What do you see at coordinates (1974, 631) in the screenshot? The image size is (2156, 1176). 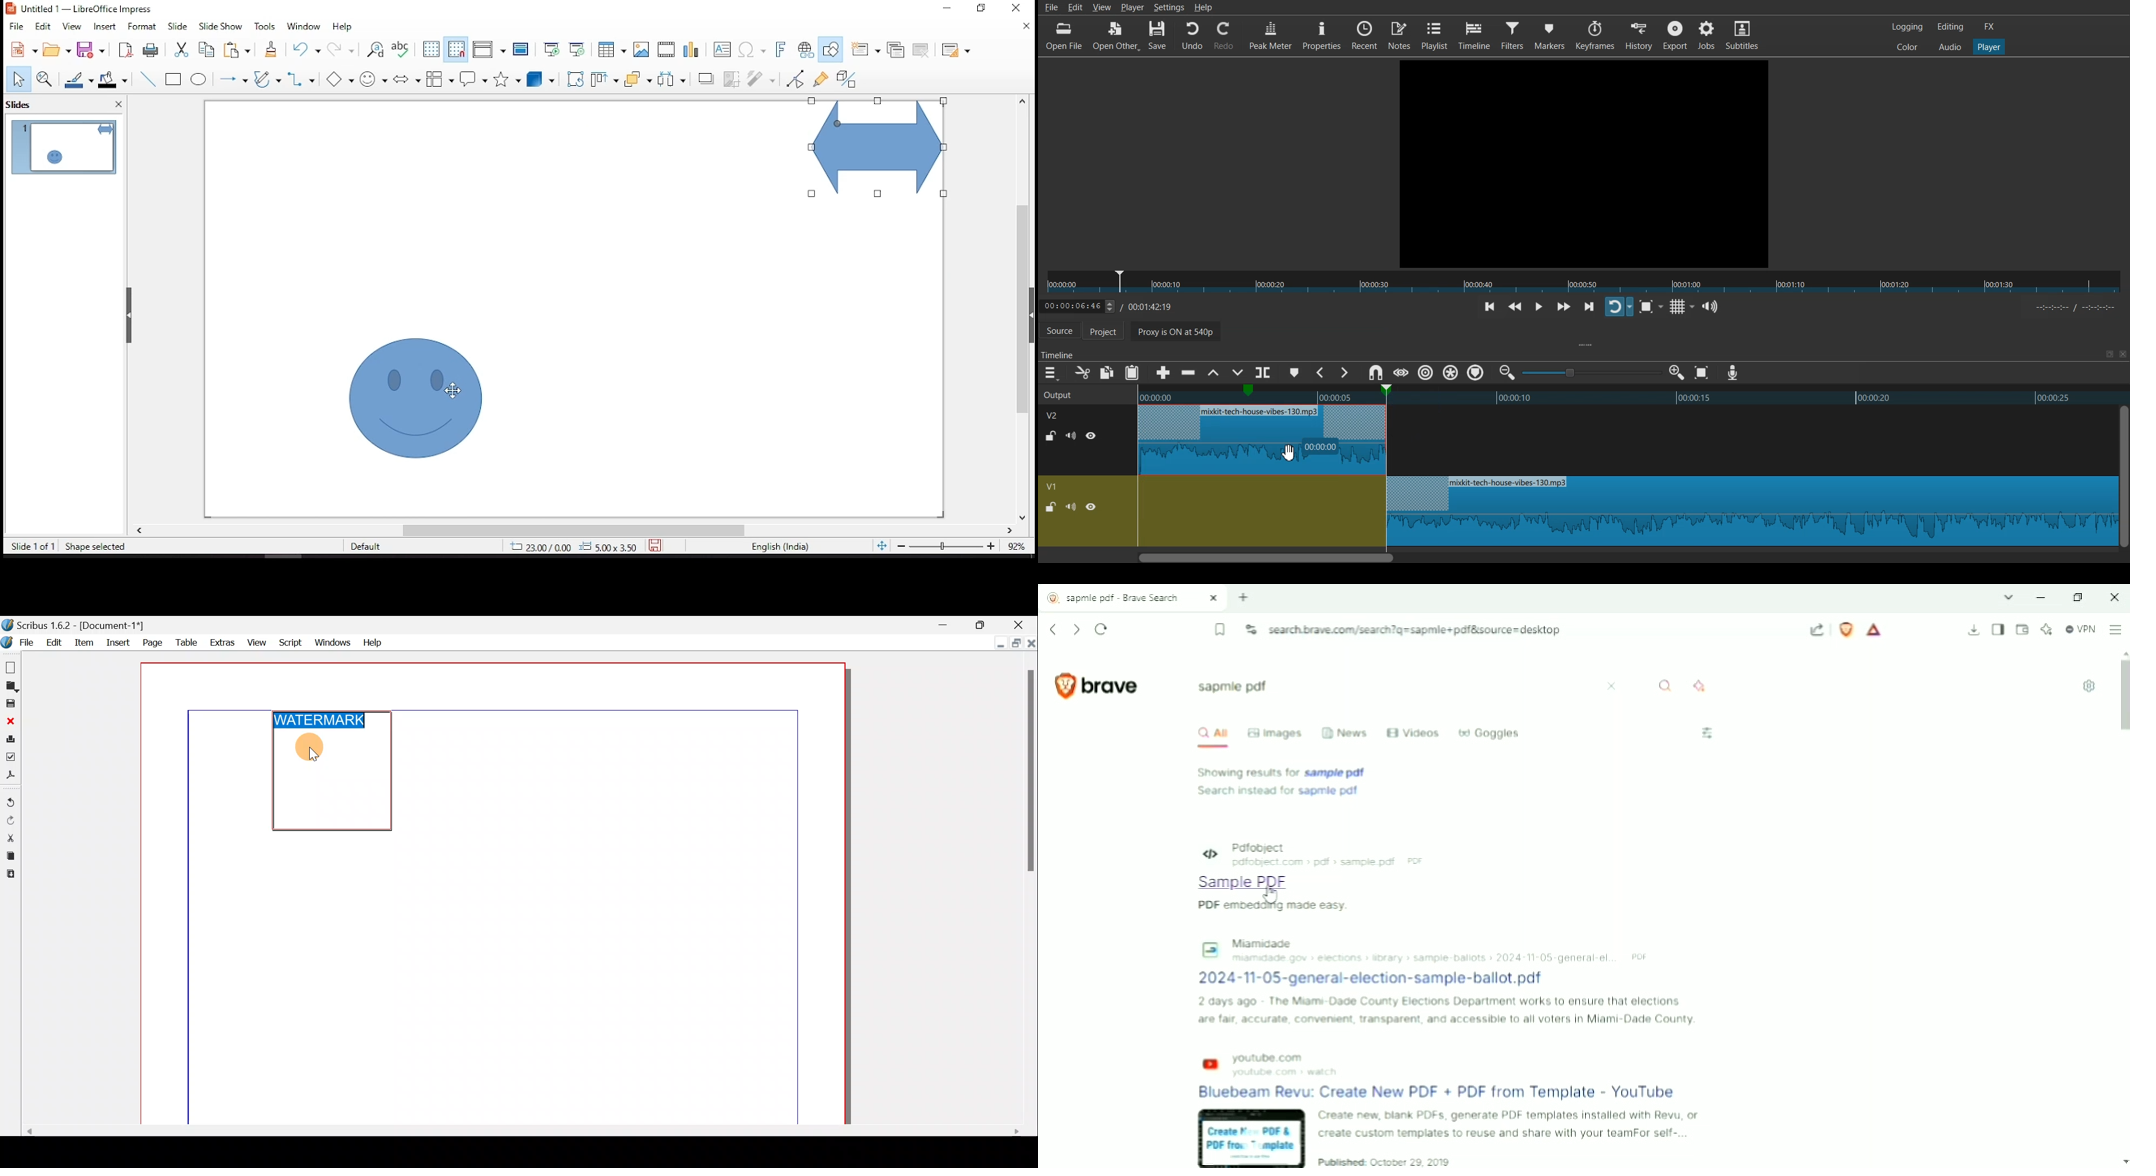 I see `Downloads` at bounding box center [1974, 631].